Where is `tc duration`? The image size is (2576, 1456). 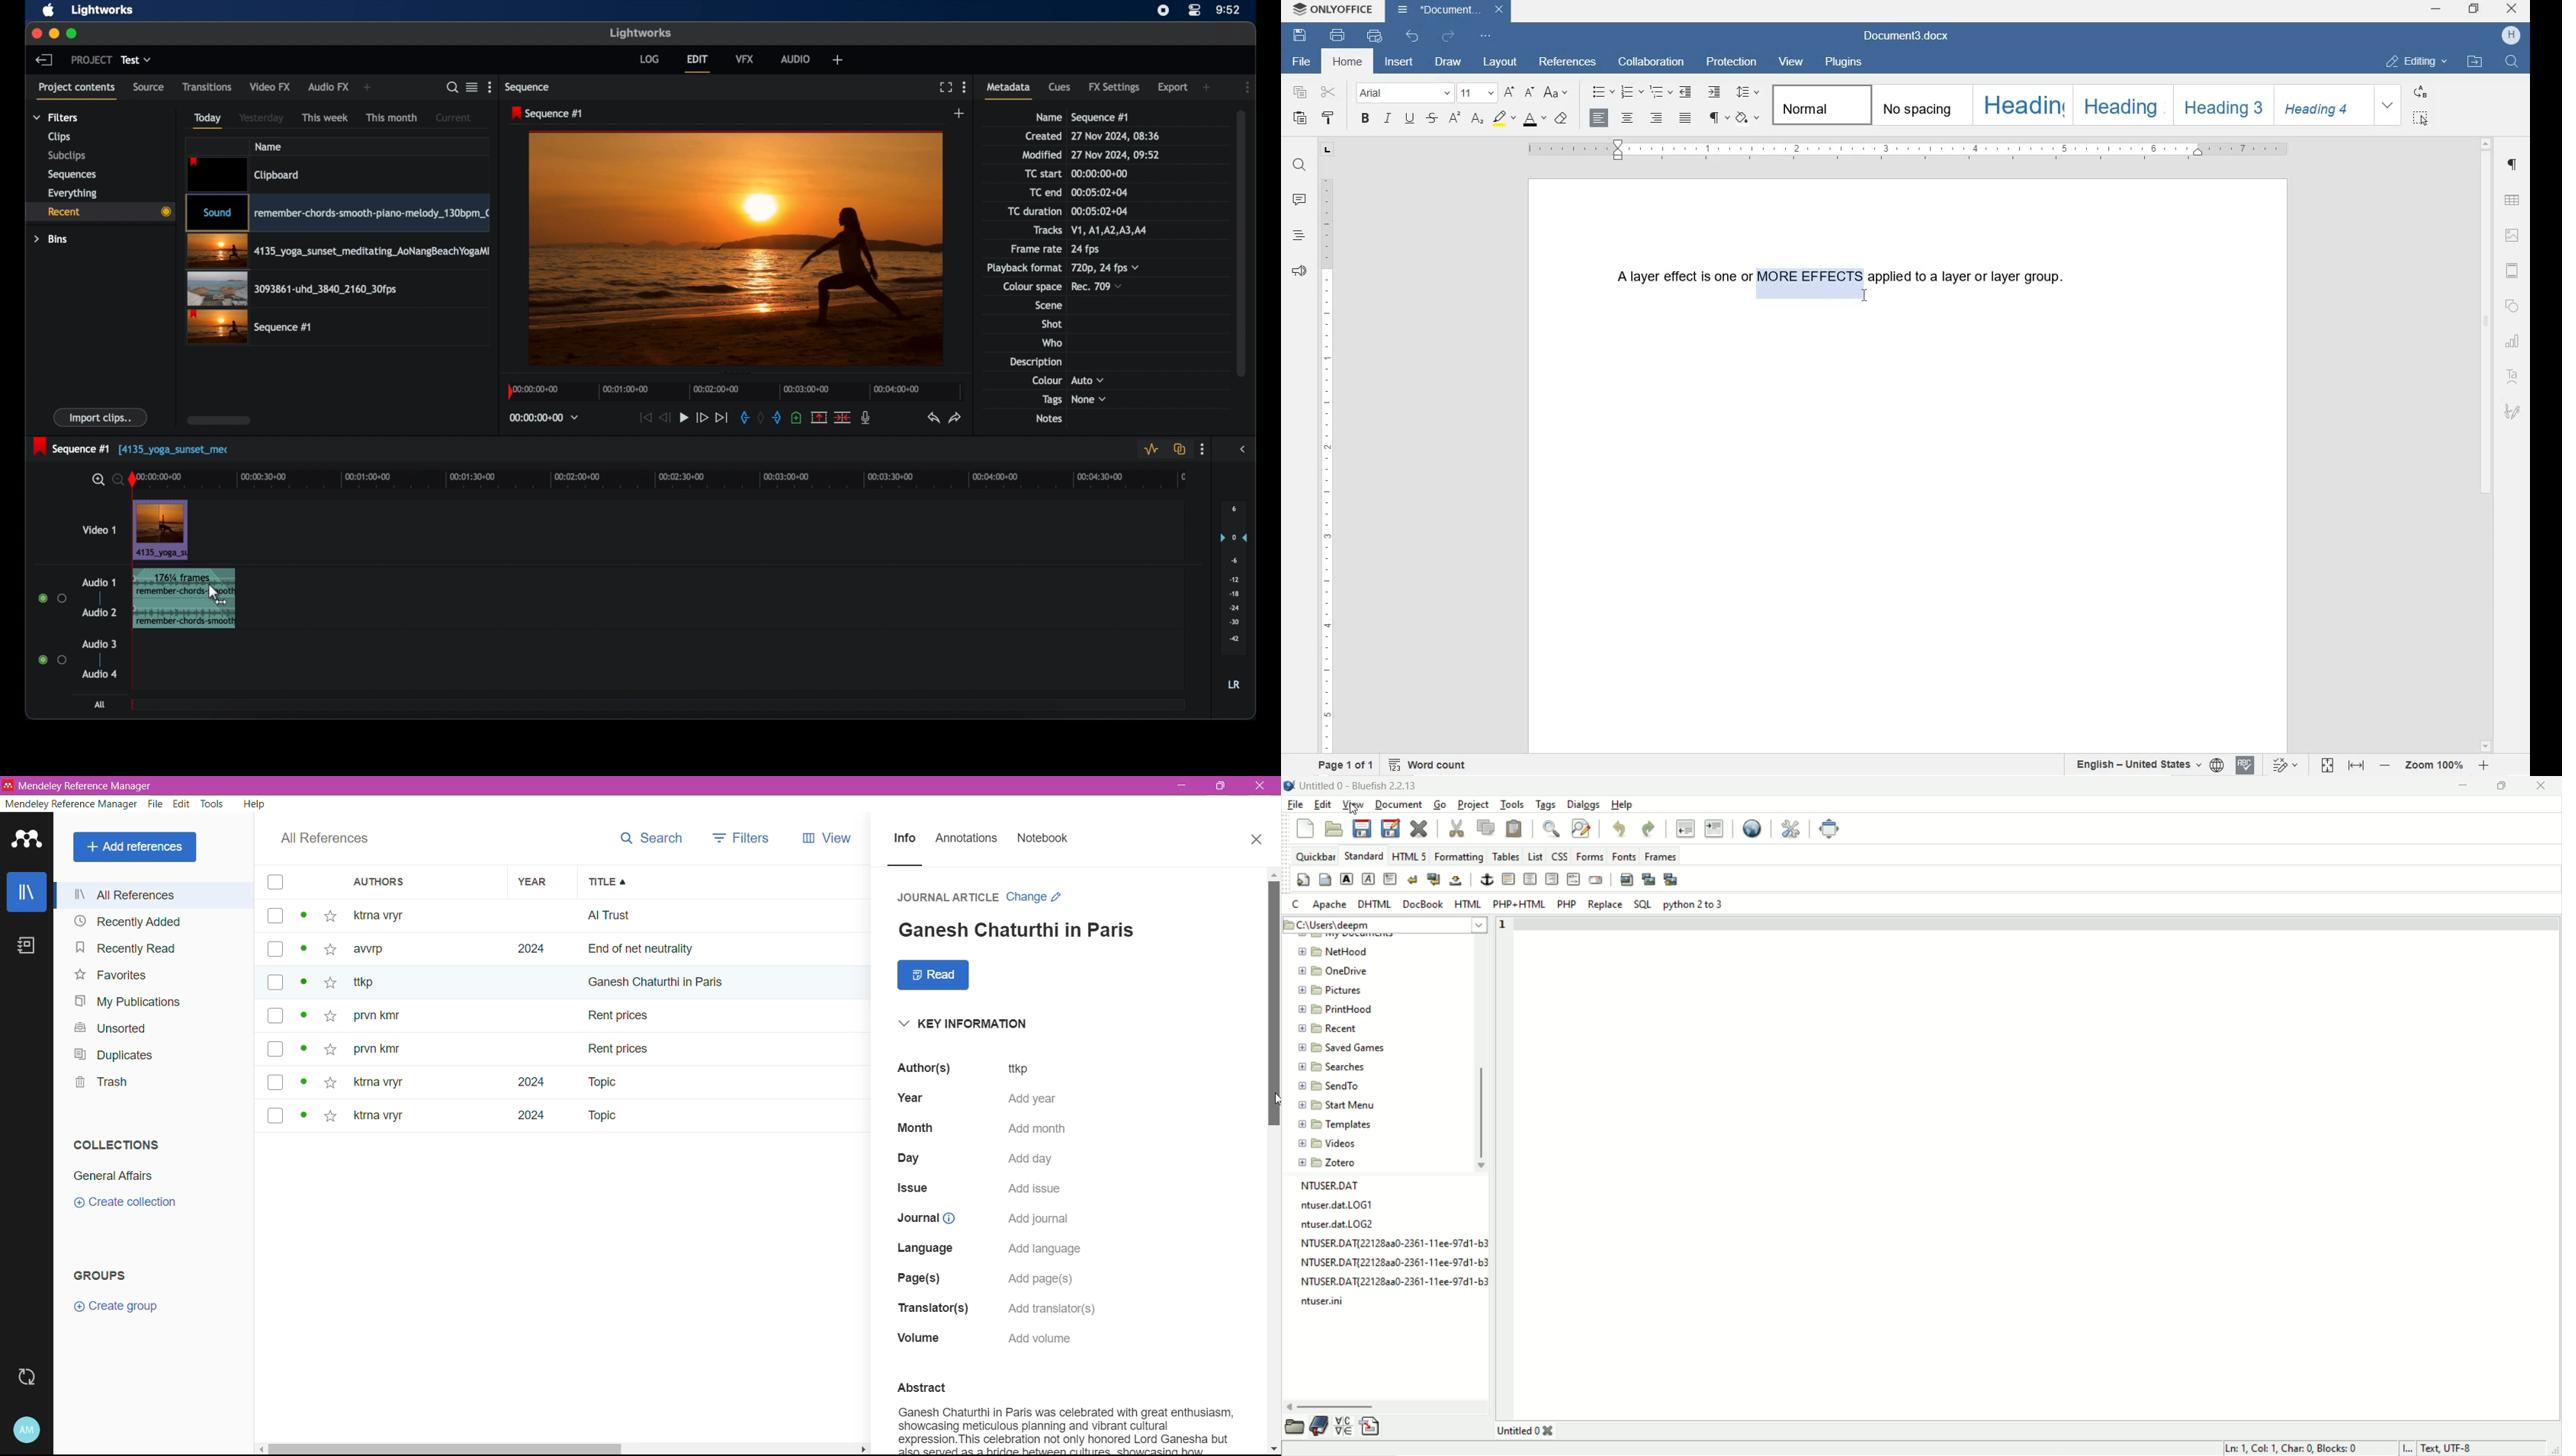
tc duration is located at coordinates (1098, 211).